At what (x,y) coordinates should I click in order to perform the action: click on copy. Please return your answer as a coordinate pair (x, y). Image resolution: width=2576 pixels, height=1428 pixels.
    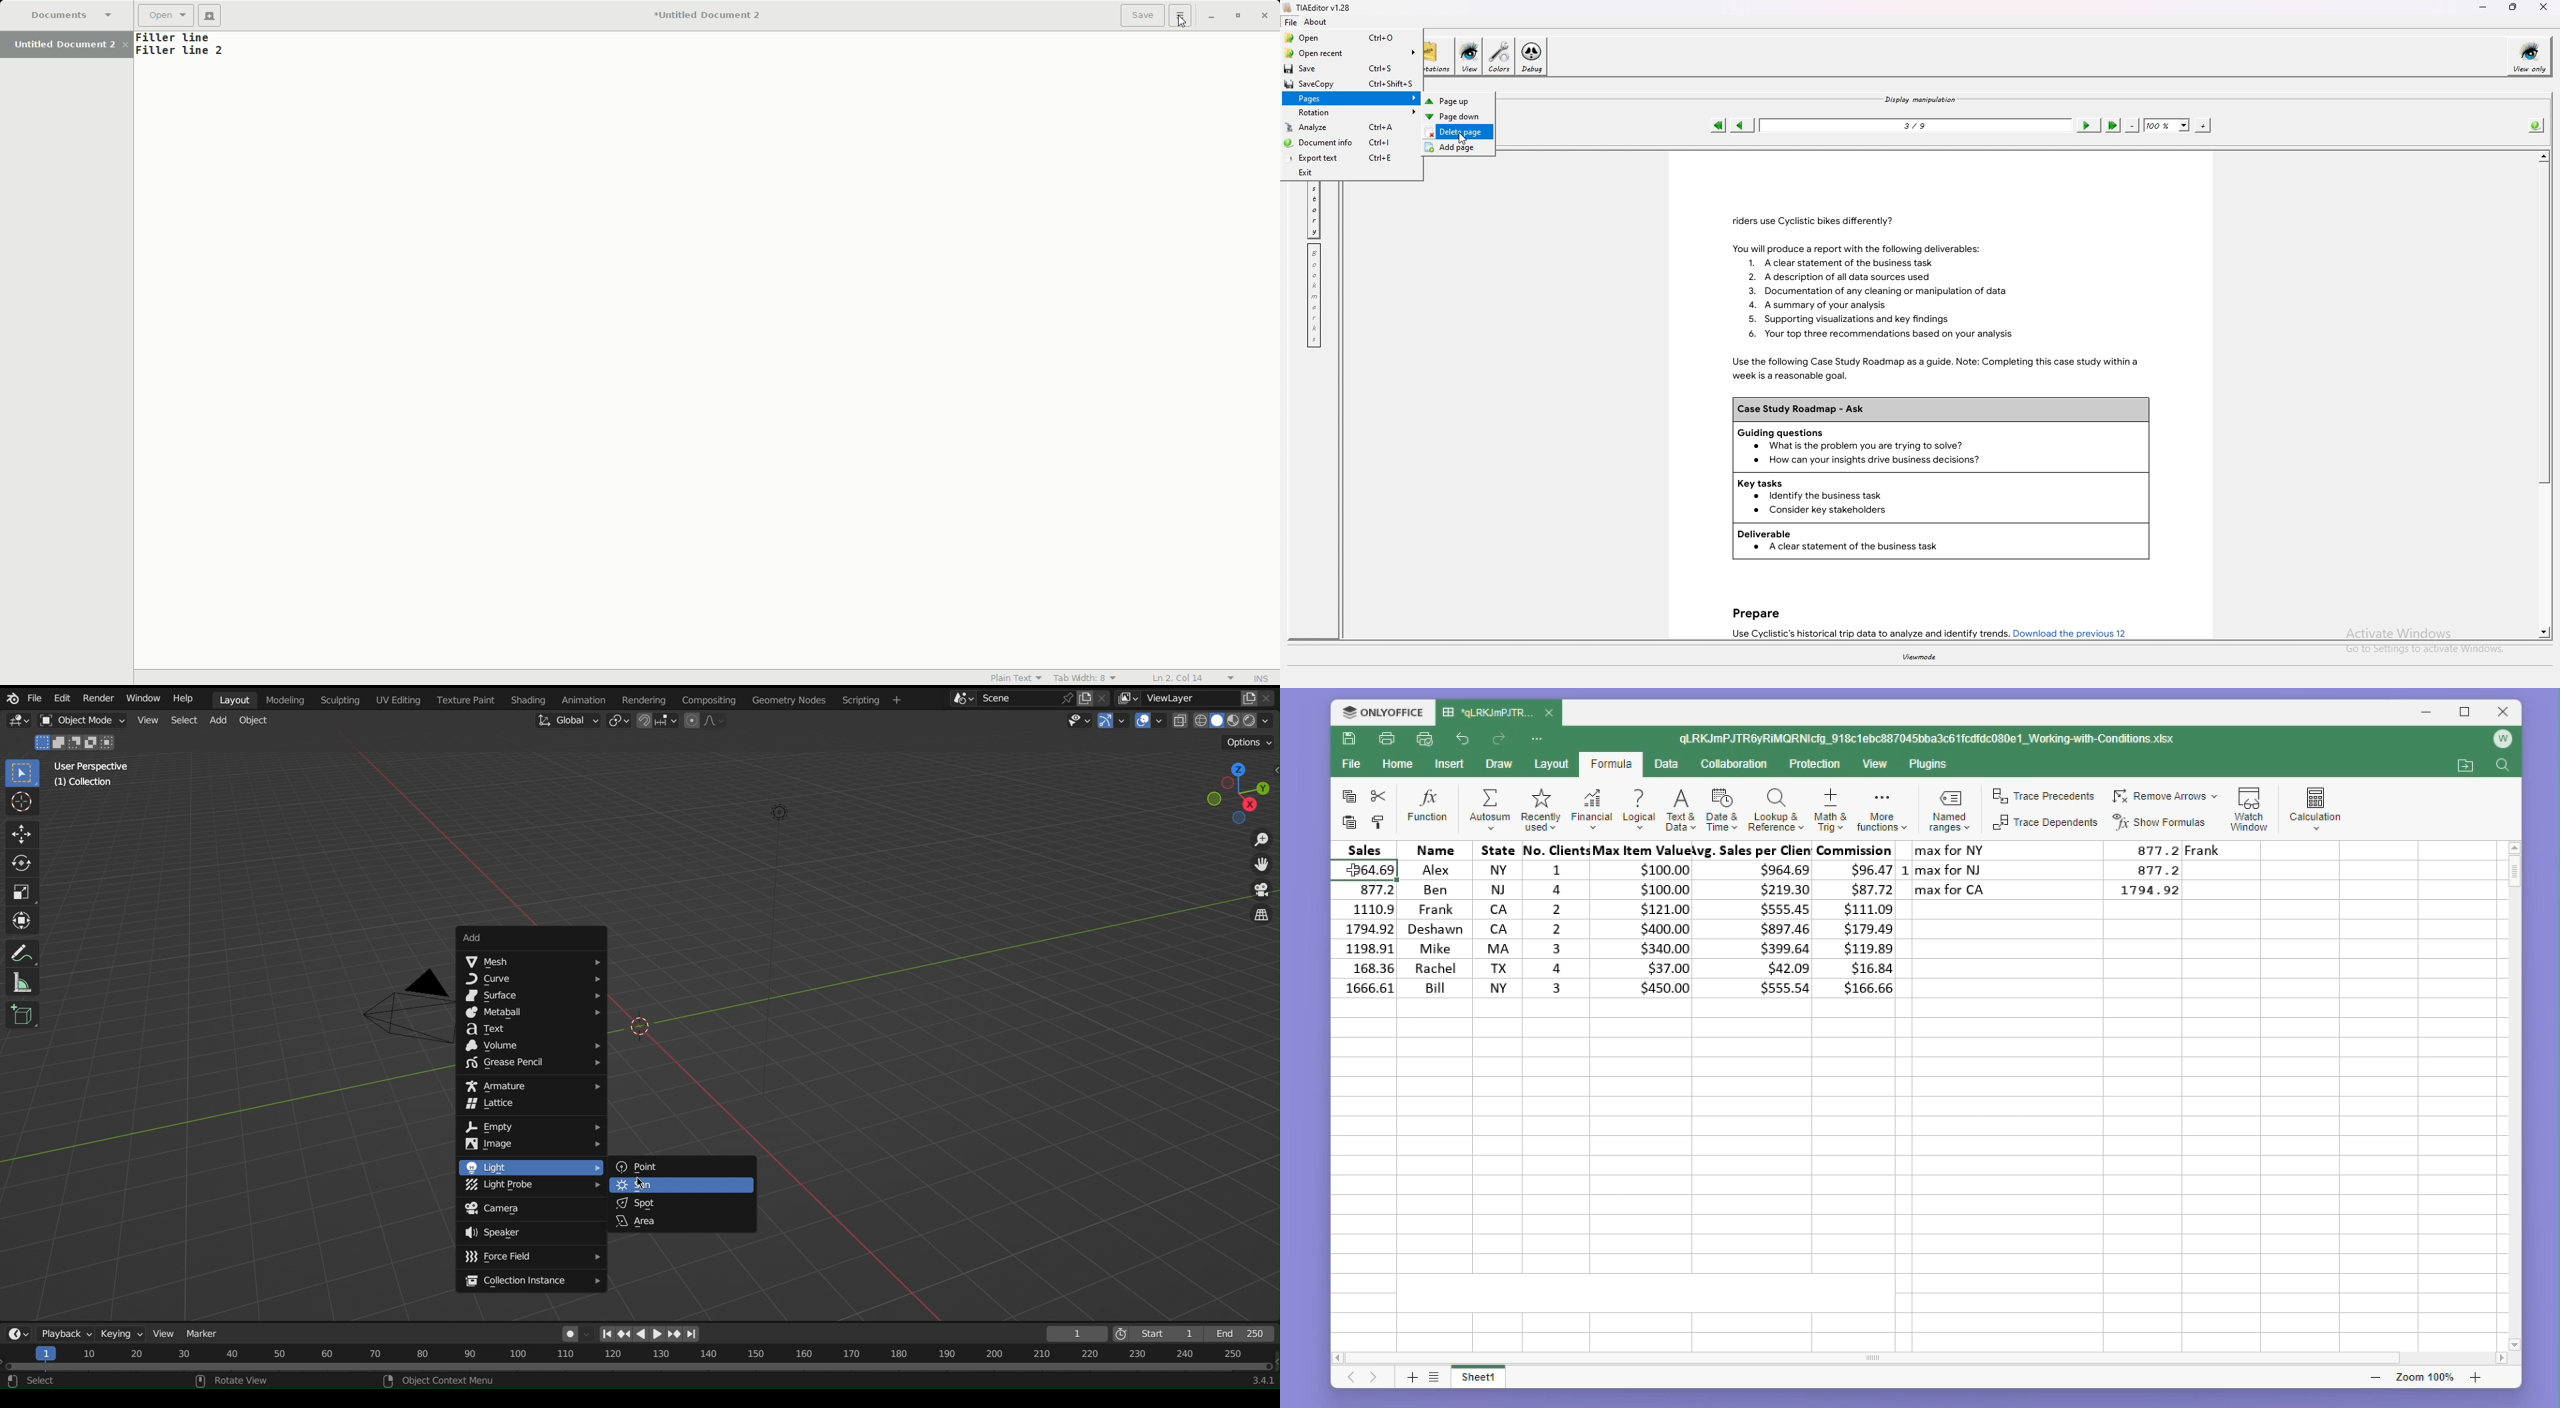
    Looking at the image, I should click on (1346, 796).